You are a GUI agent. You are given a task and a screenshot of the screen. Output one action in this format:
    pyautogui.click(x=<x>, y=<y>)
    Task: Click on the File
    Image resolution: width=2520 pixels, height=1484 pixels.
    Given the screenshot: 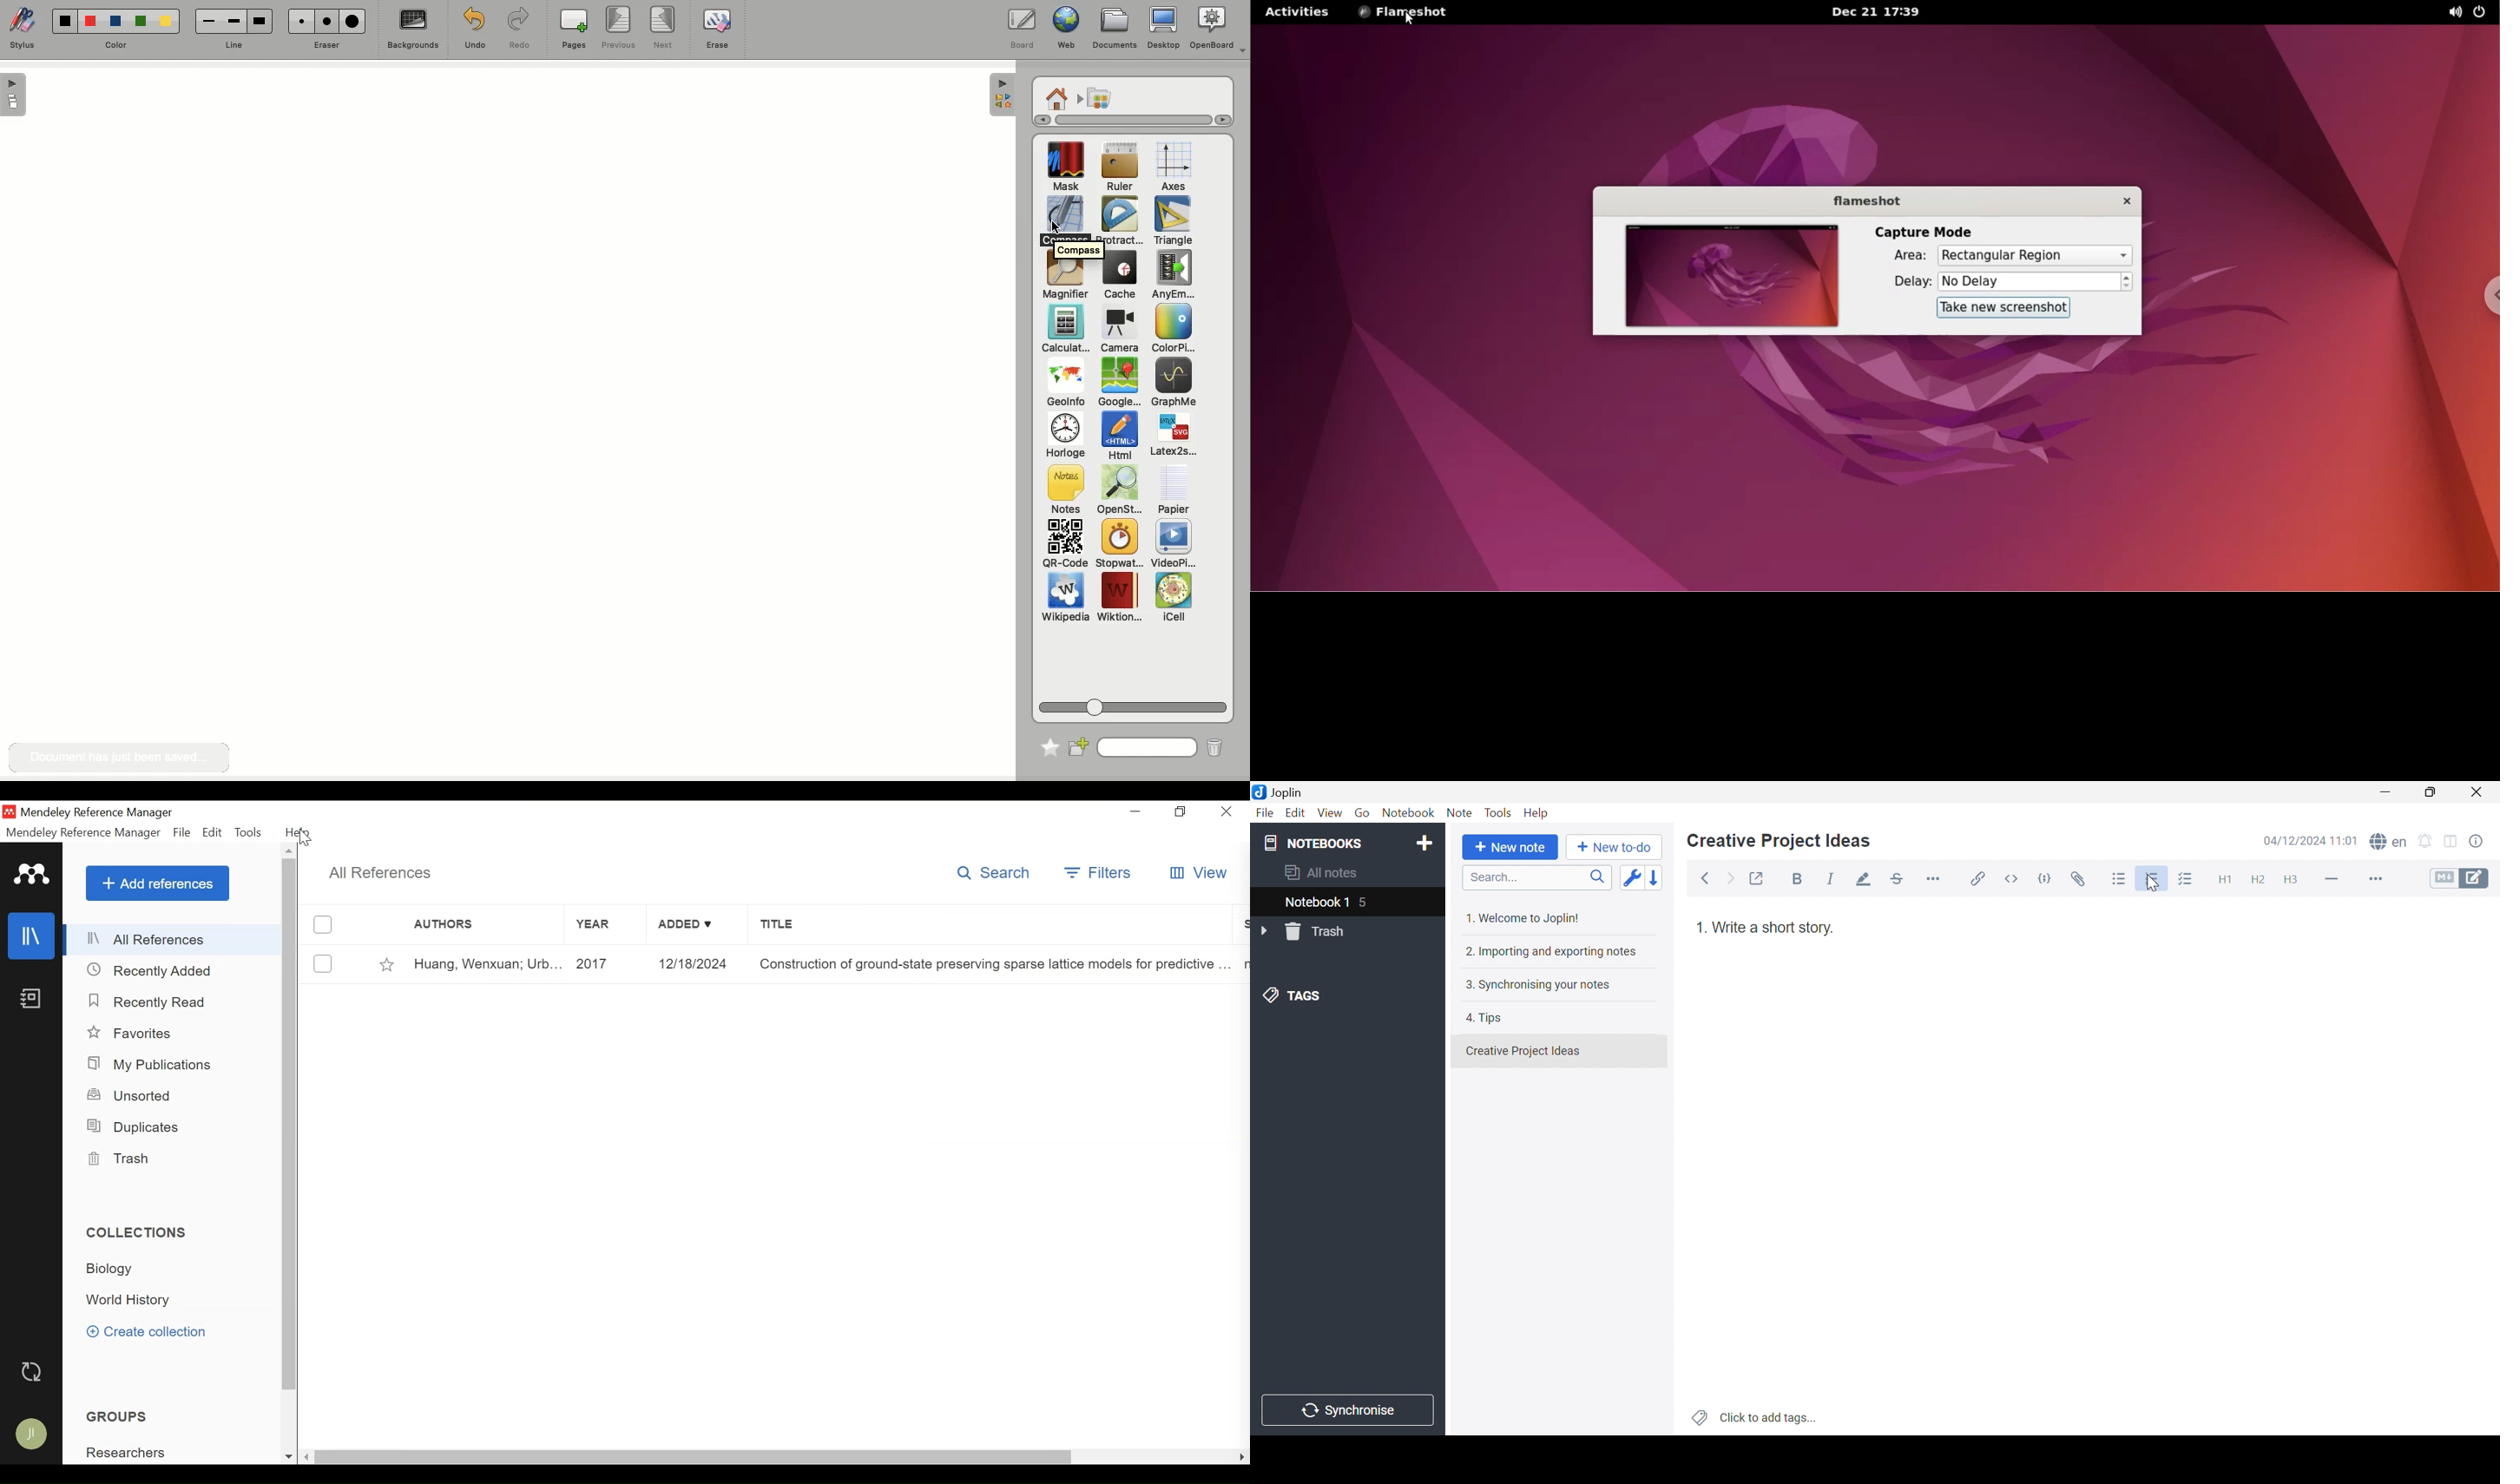 What is the action you would take?
    pyautogui.click(x=1264, y=815)
    